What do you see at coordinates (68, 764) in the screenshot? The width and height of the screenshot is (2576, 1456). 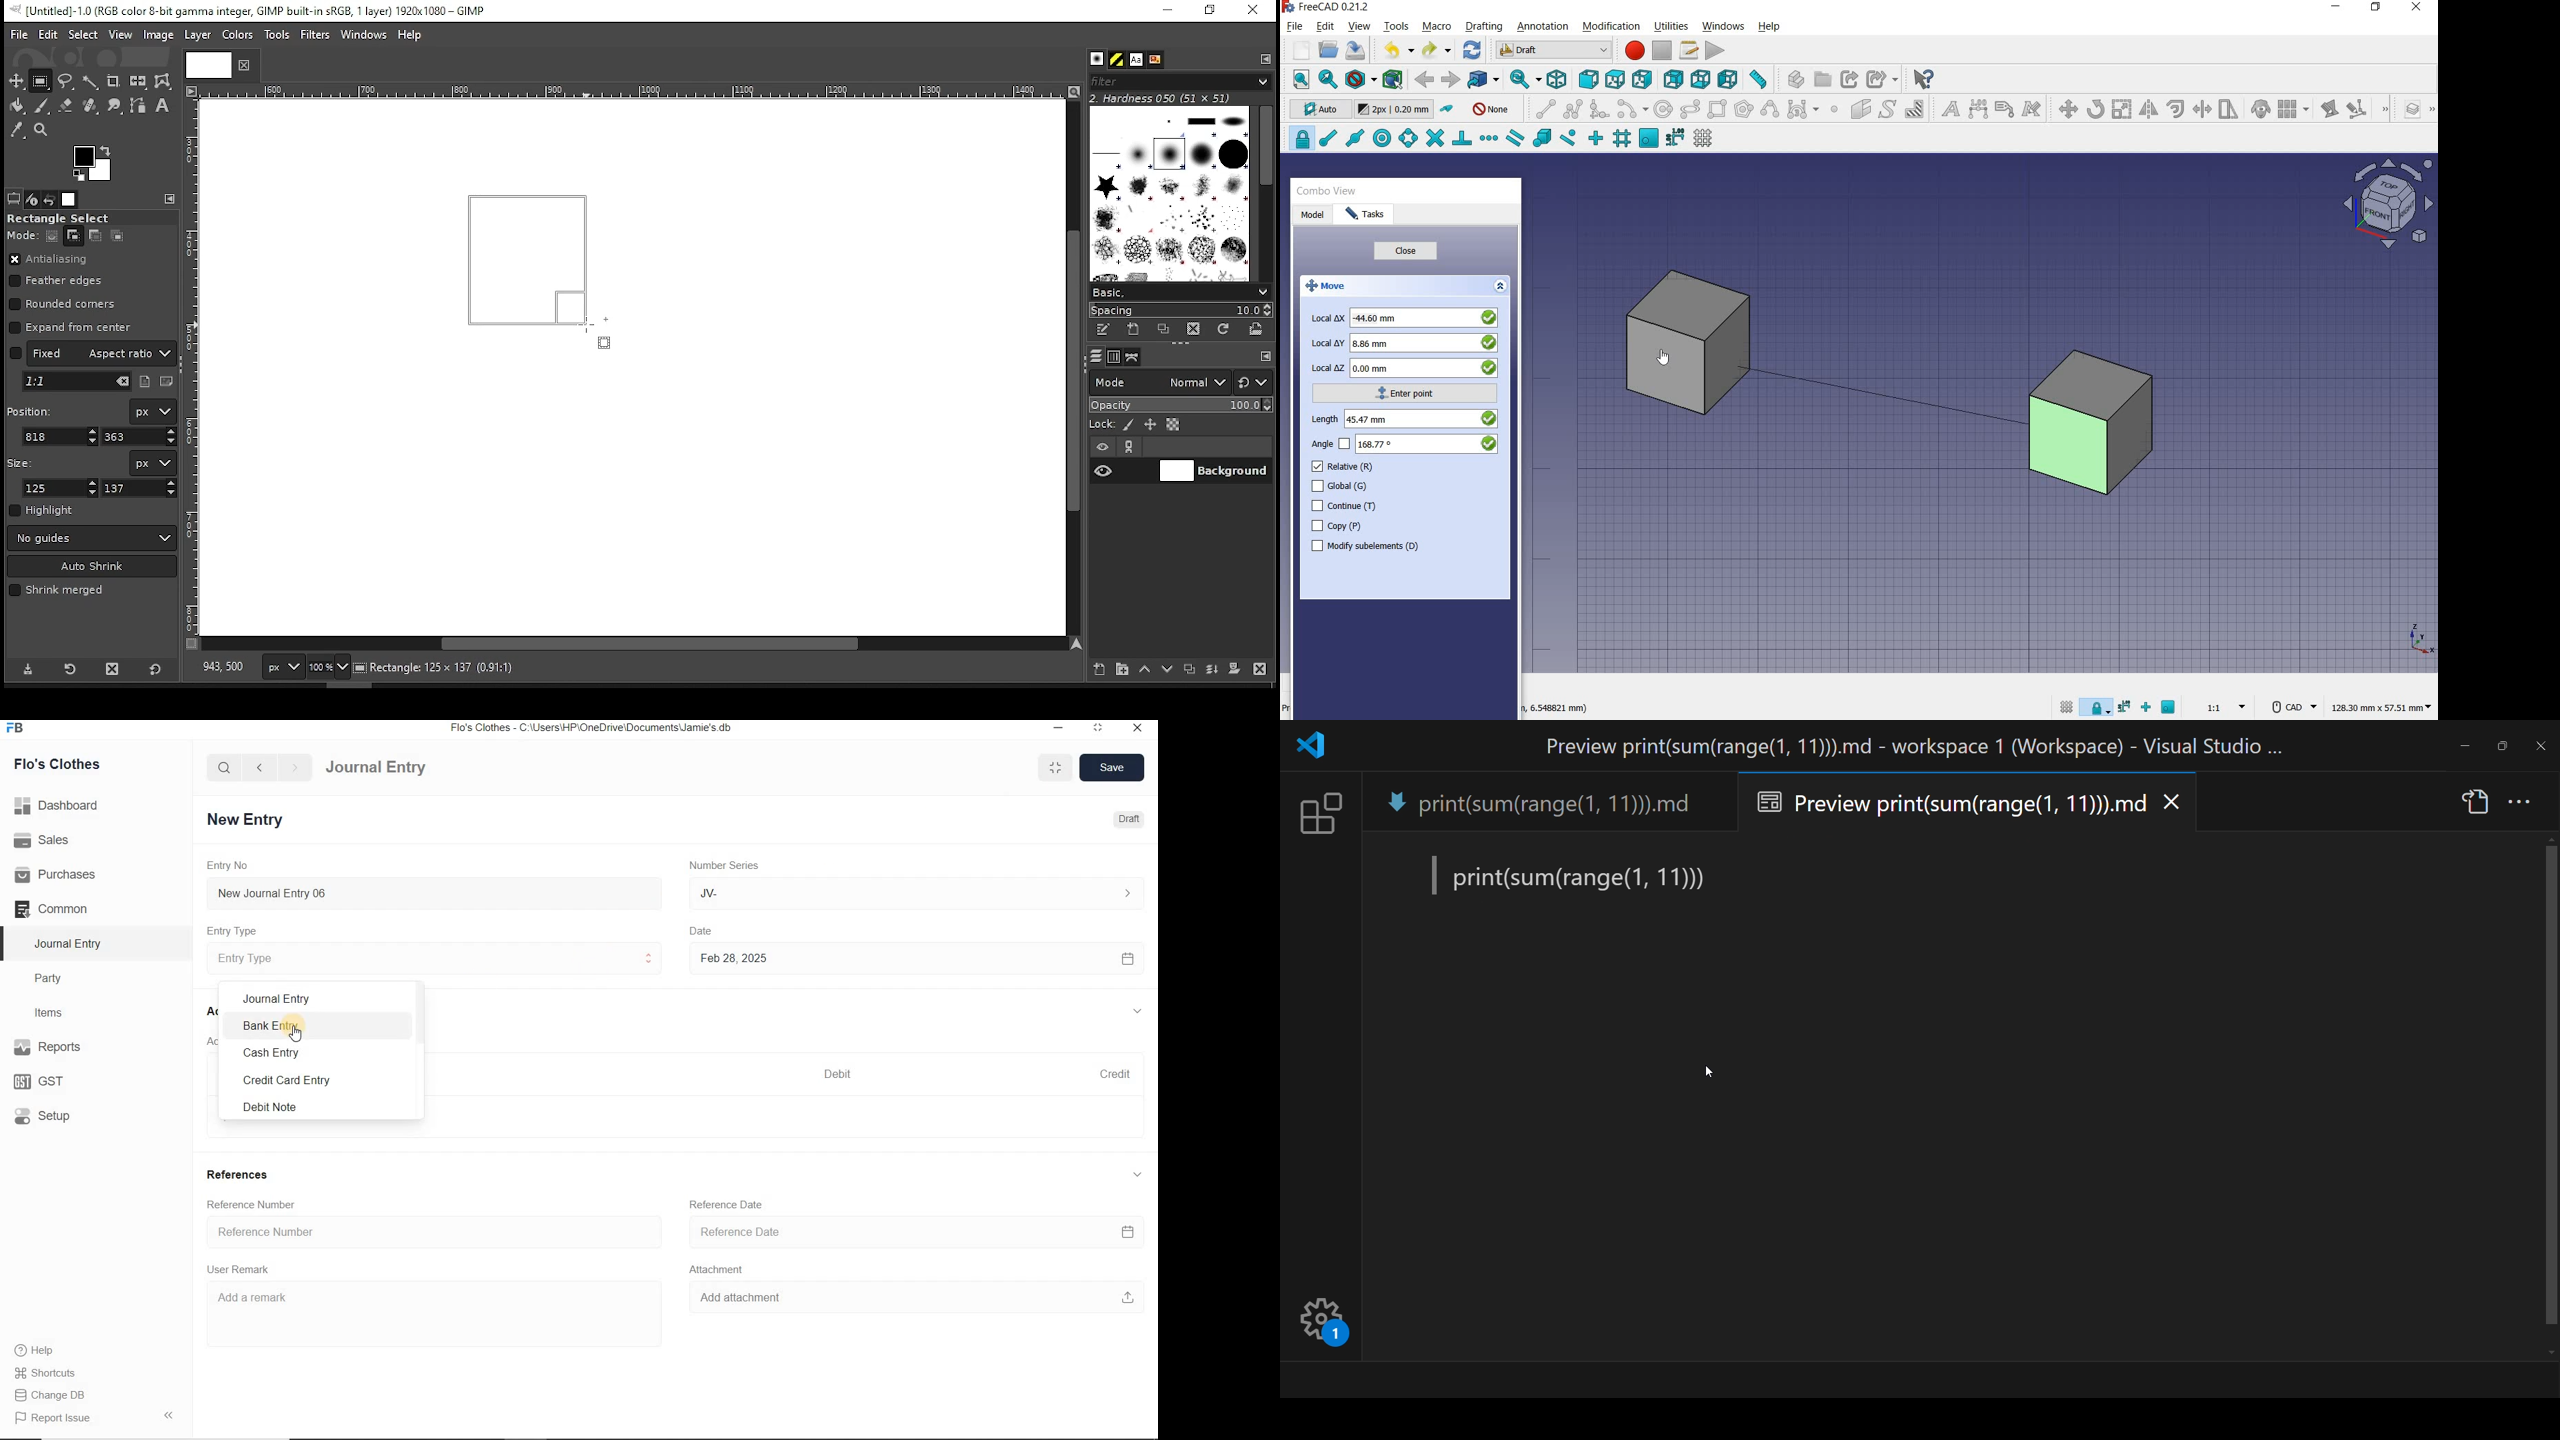 I see `Flo's Clothes` at bounding box center [68, 764].